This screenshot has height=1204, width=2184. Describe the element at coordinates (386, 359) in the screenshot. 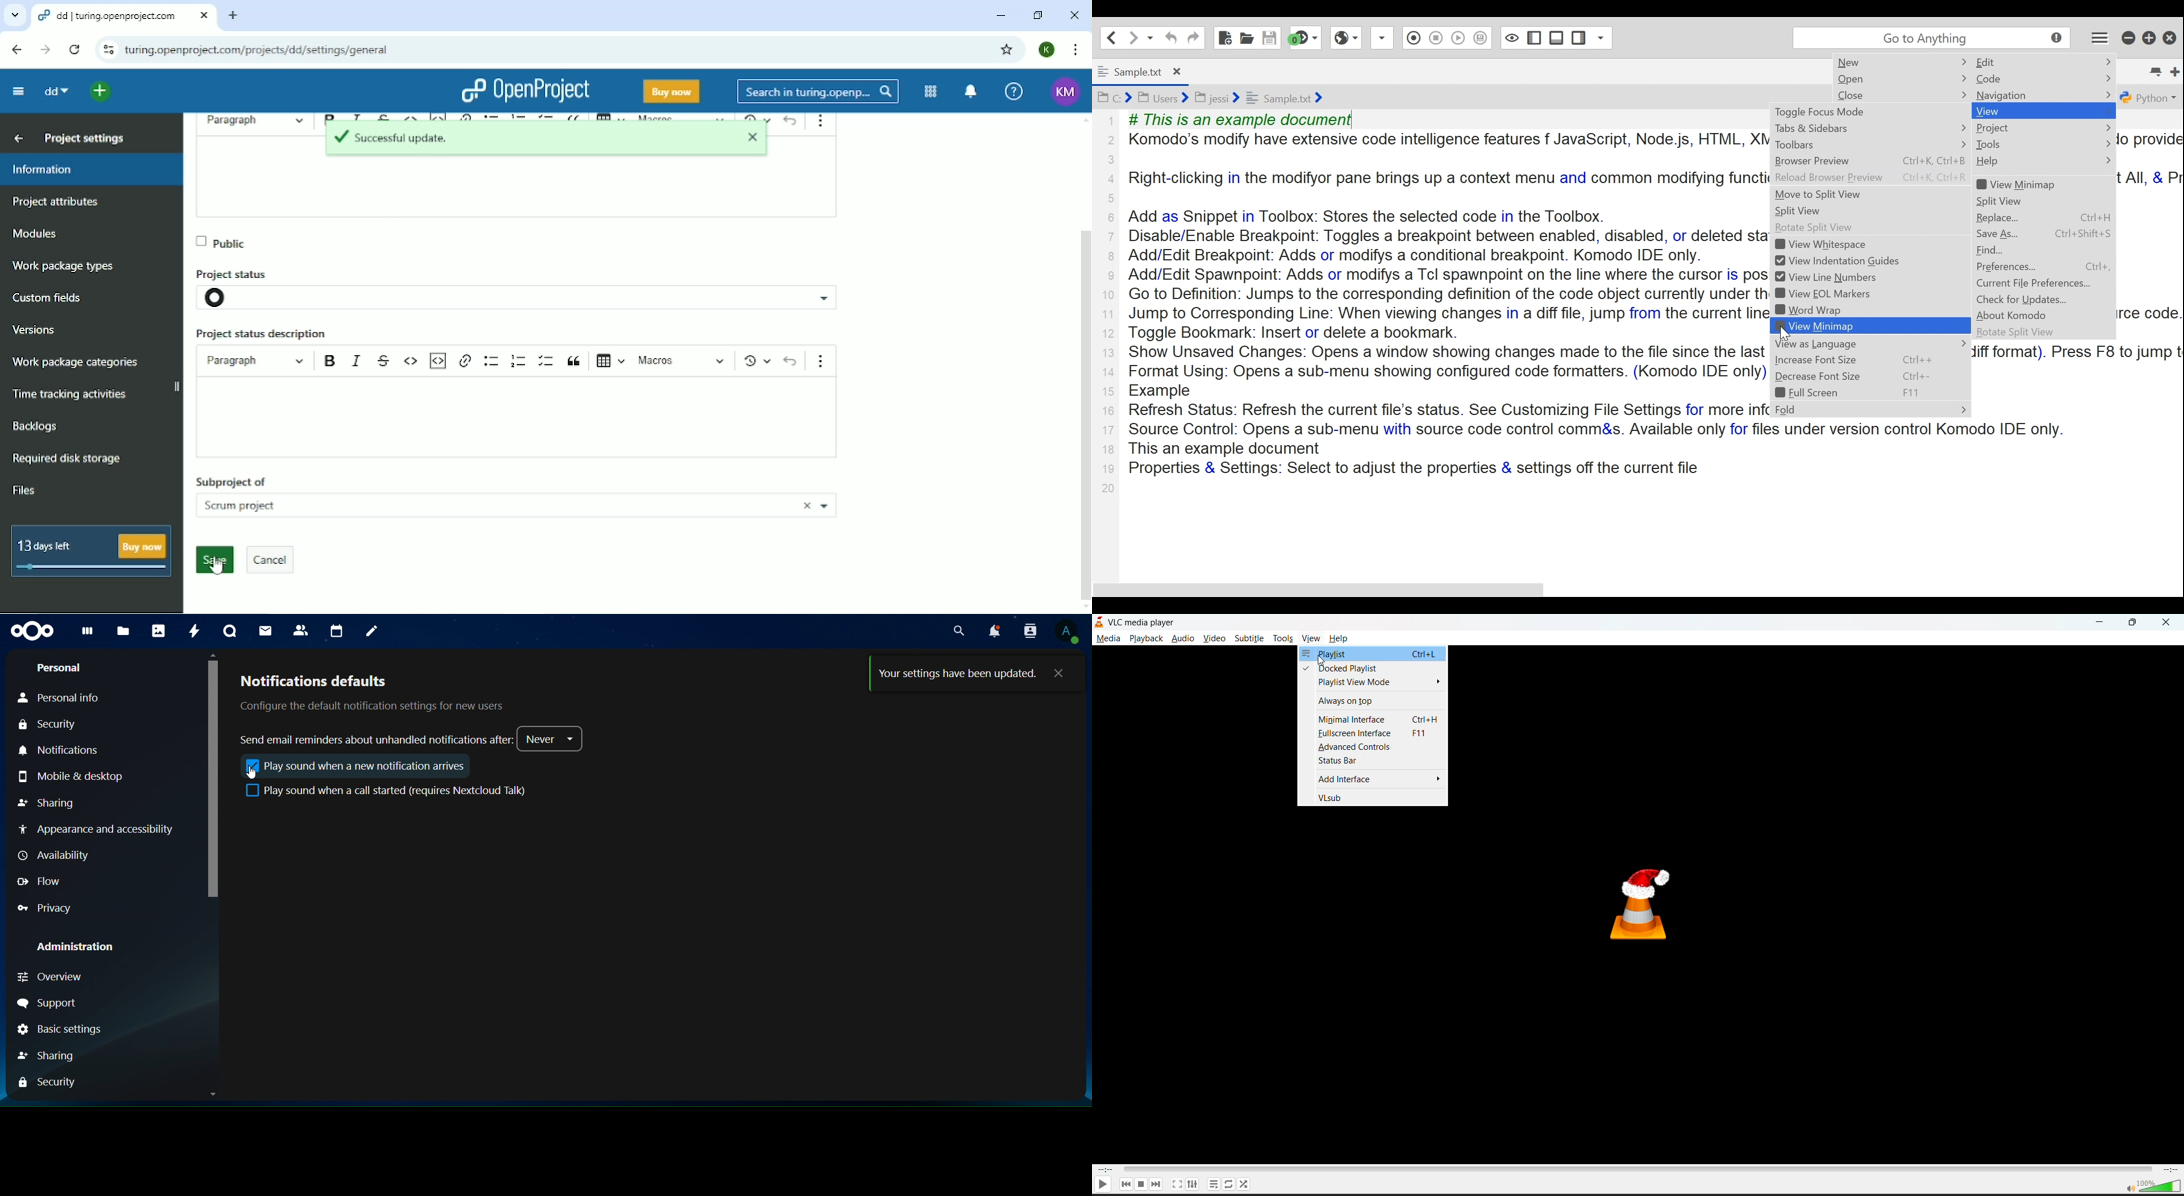

I see `strikethrough` at that location.